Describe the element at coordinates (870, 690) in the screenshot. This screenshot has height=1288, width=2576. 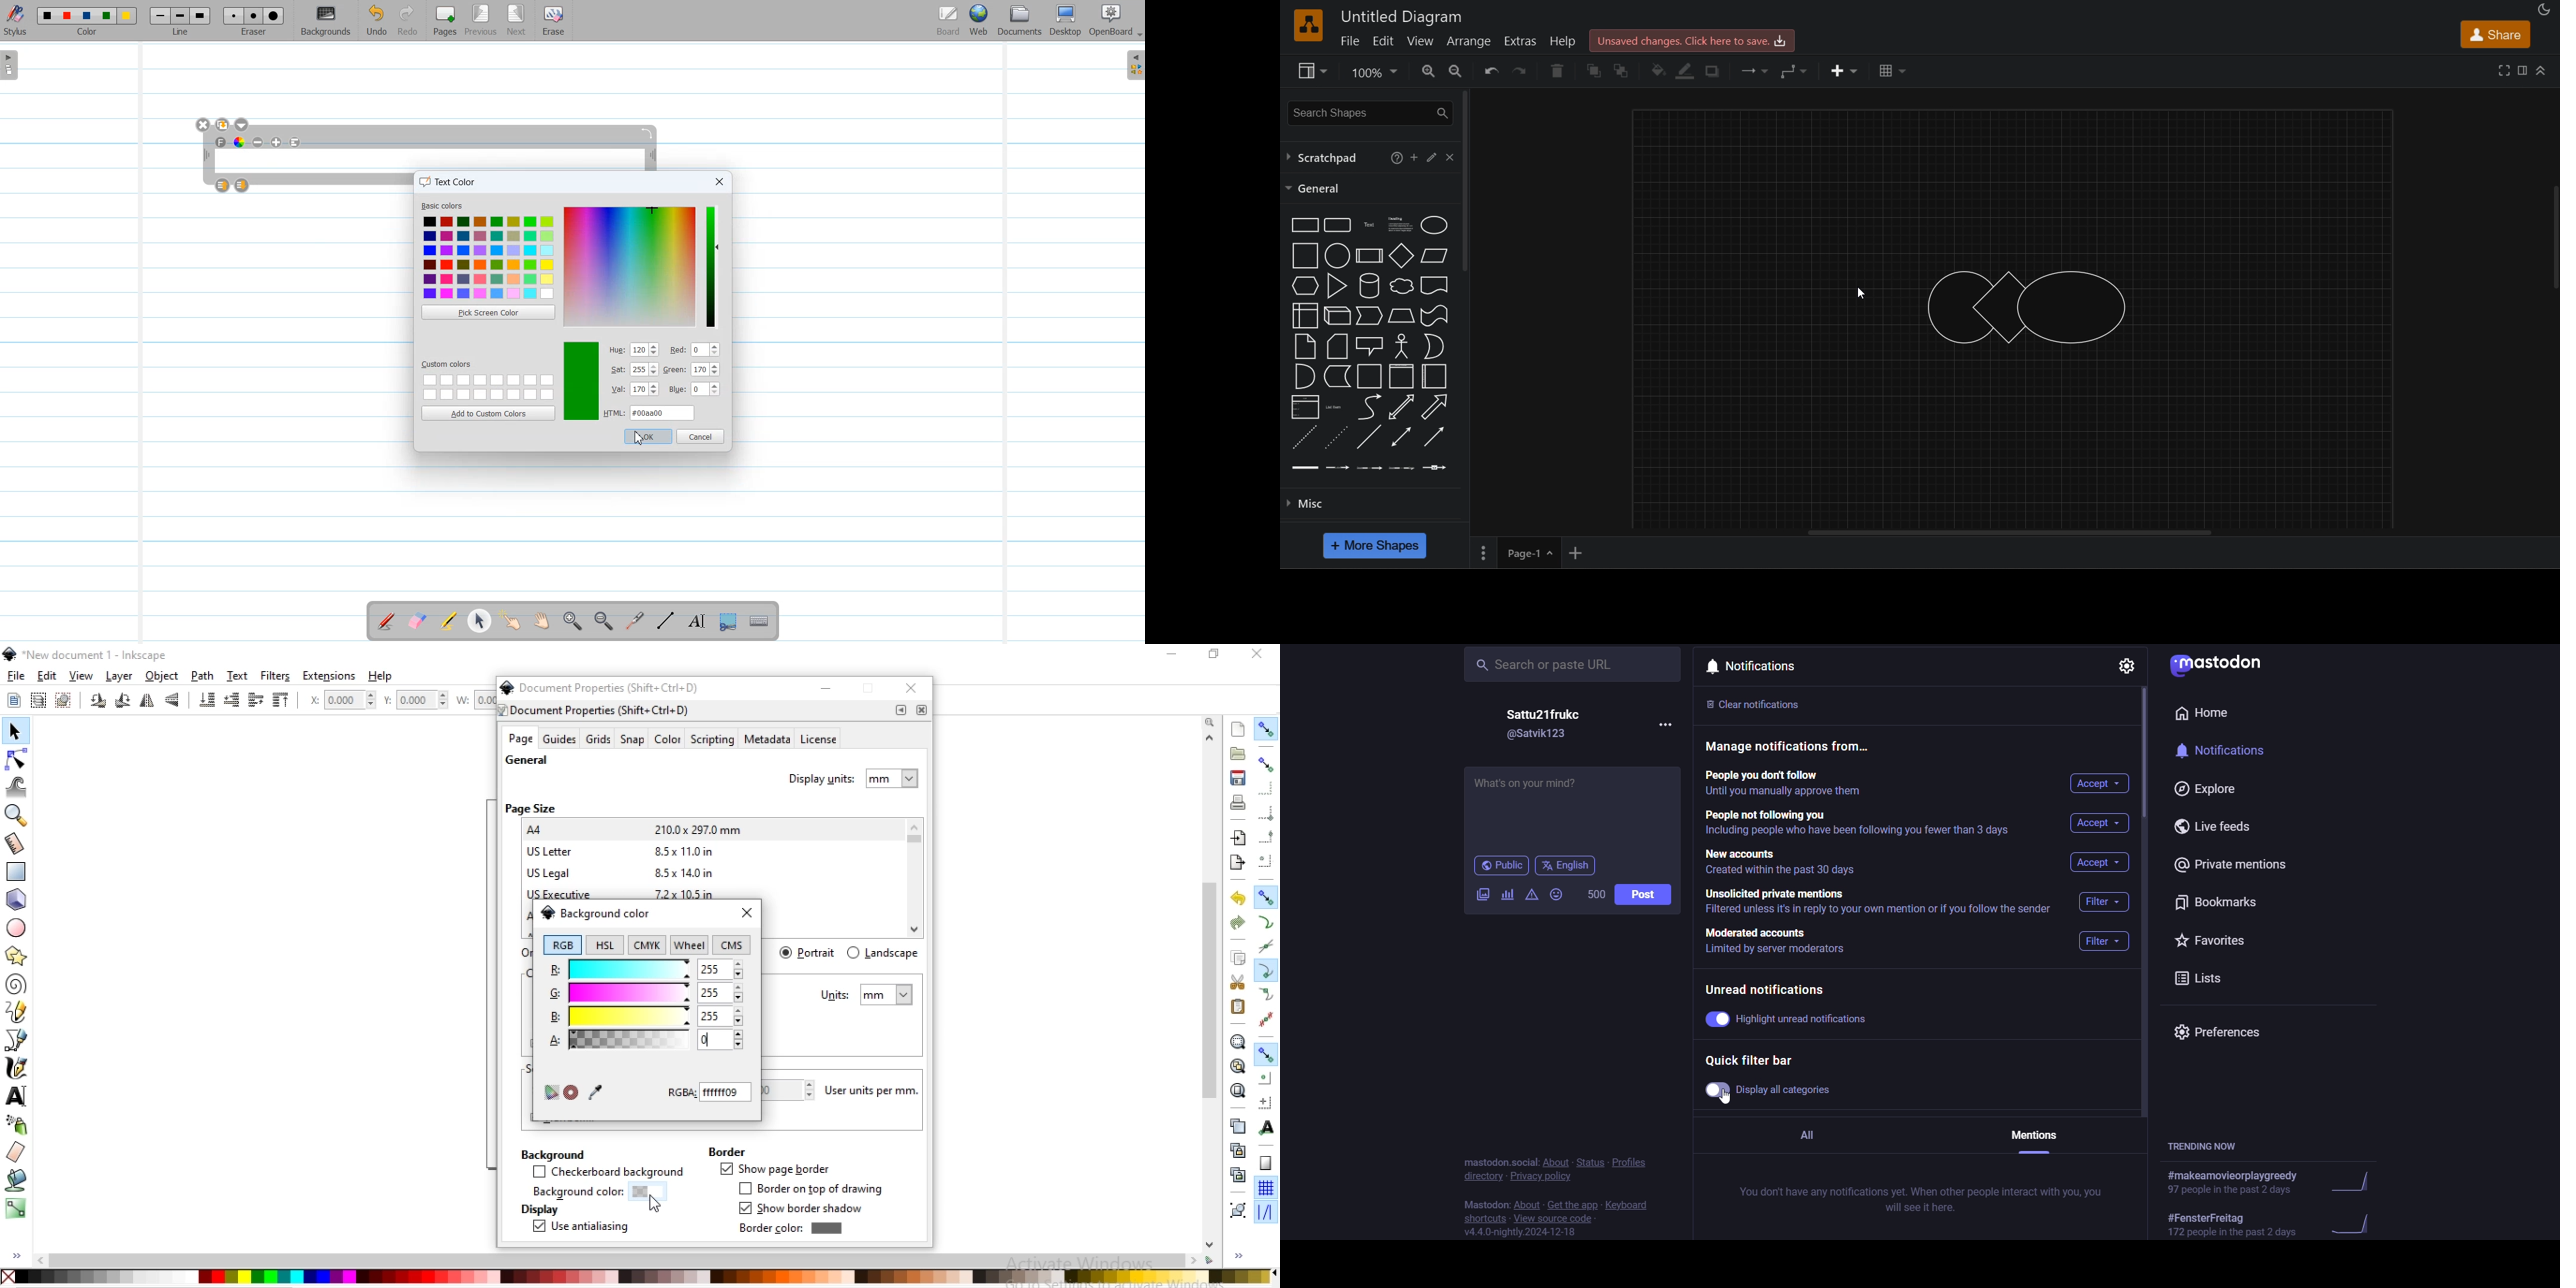
I see `restore down` at that location.